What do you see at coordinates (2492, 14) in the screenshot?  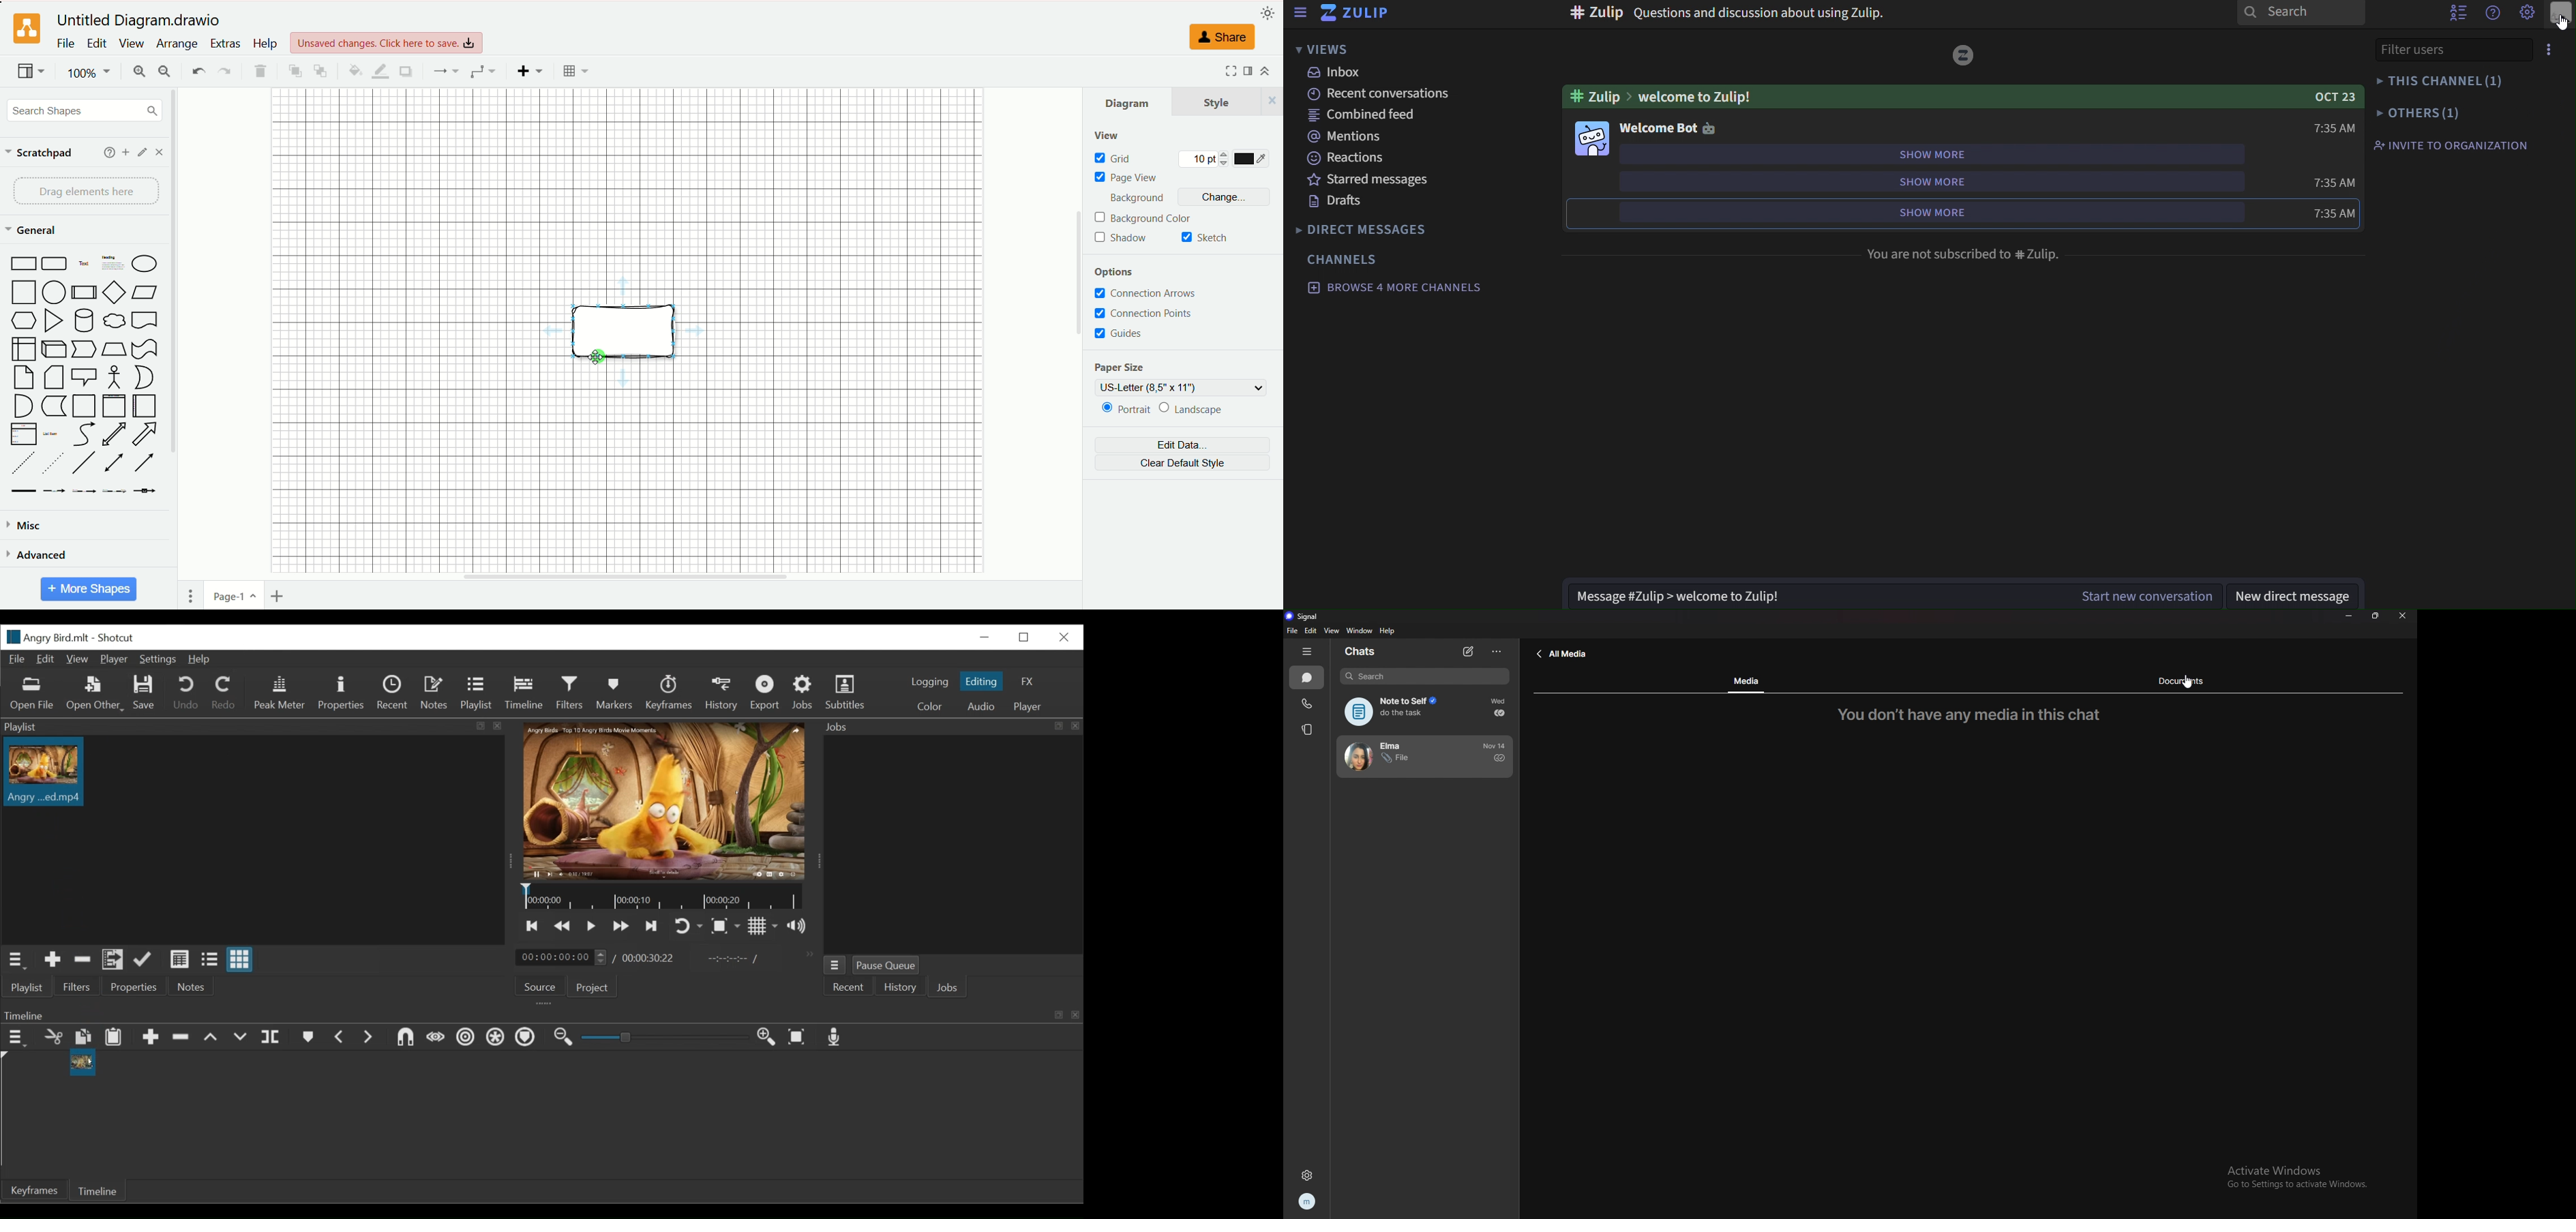 I see `get help` at bounding box center [2492, 14].